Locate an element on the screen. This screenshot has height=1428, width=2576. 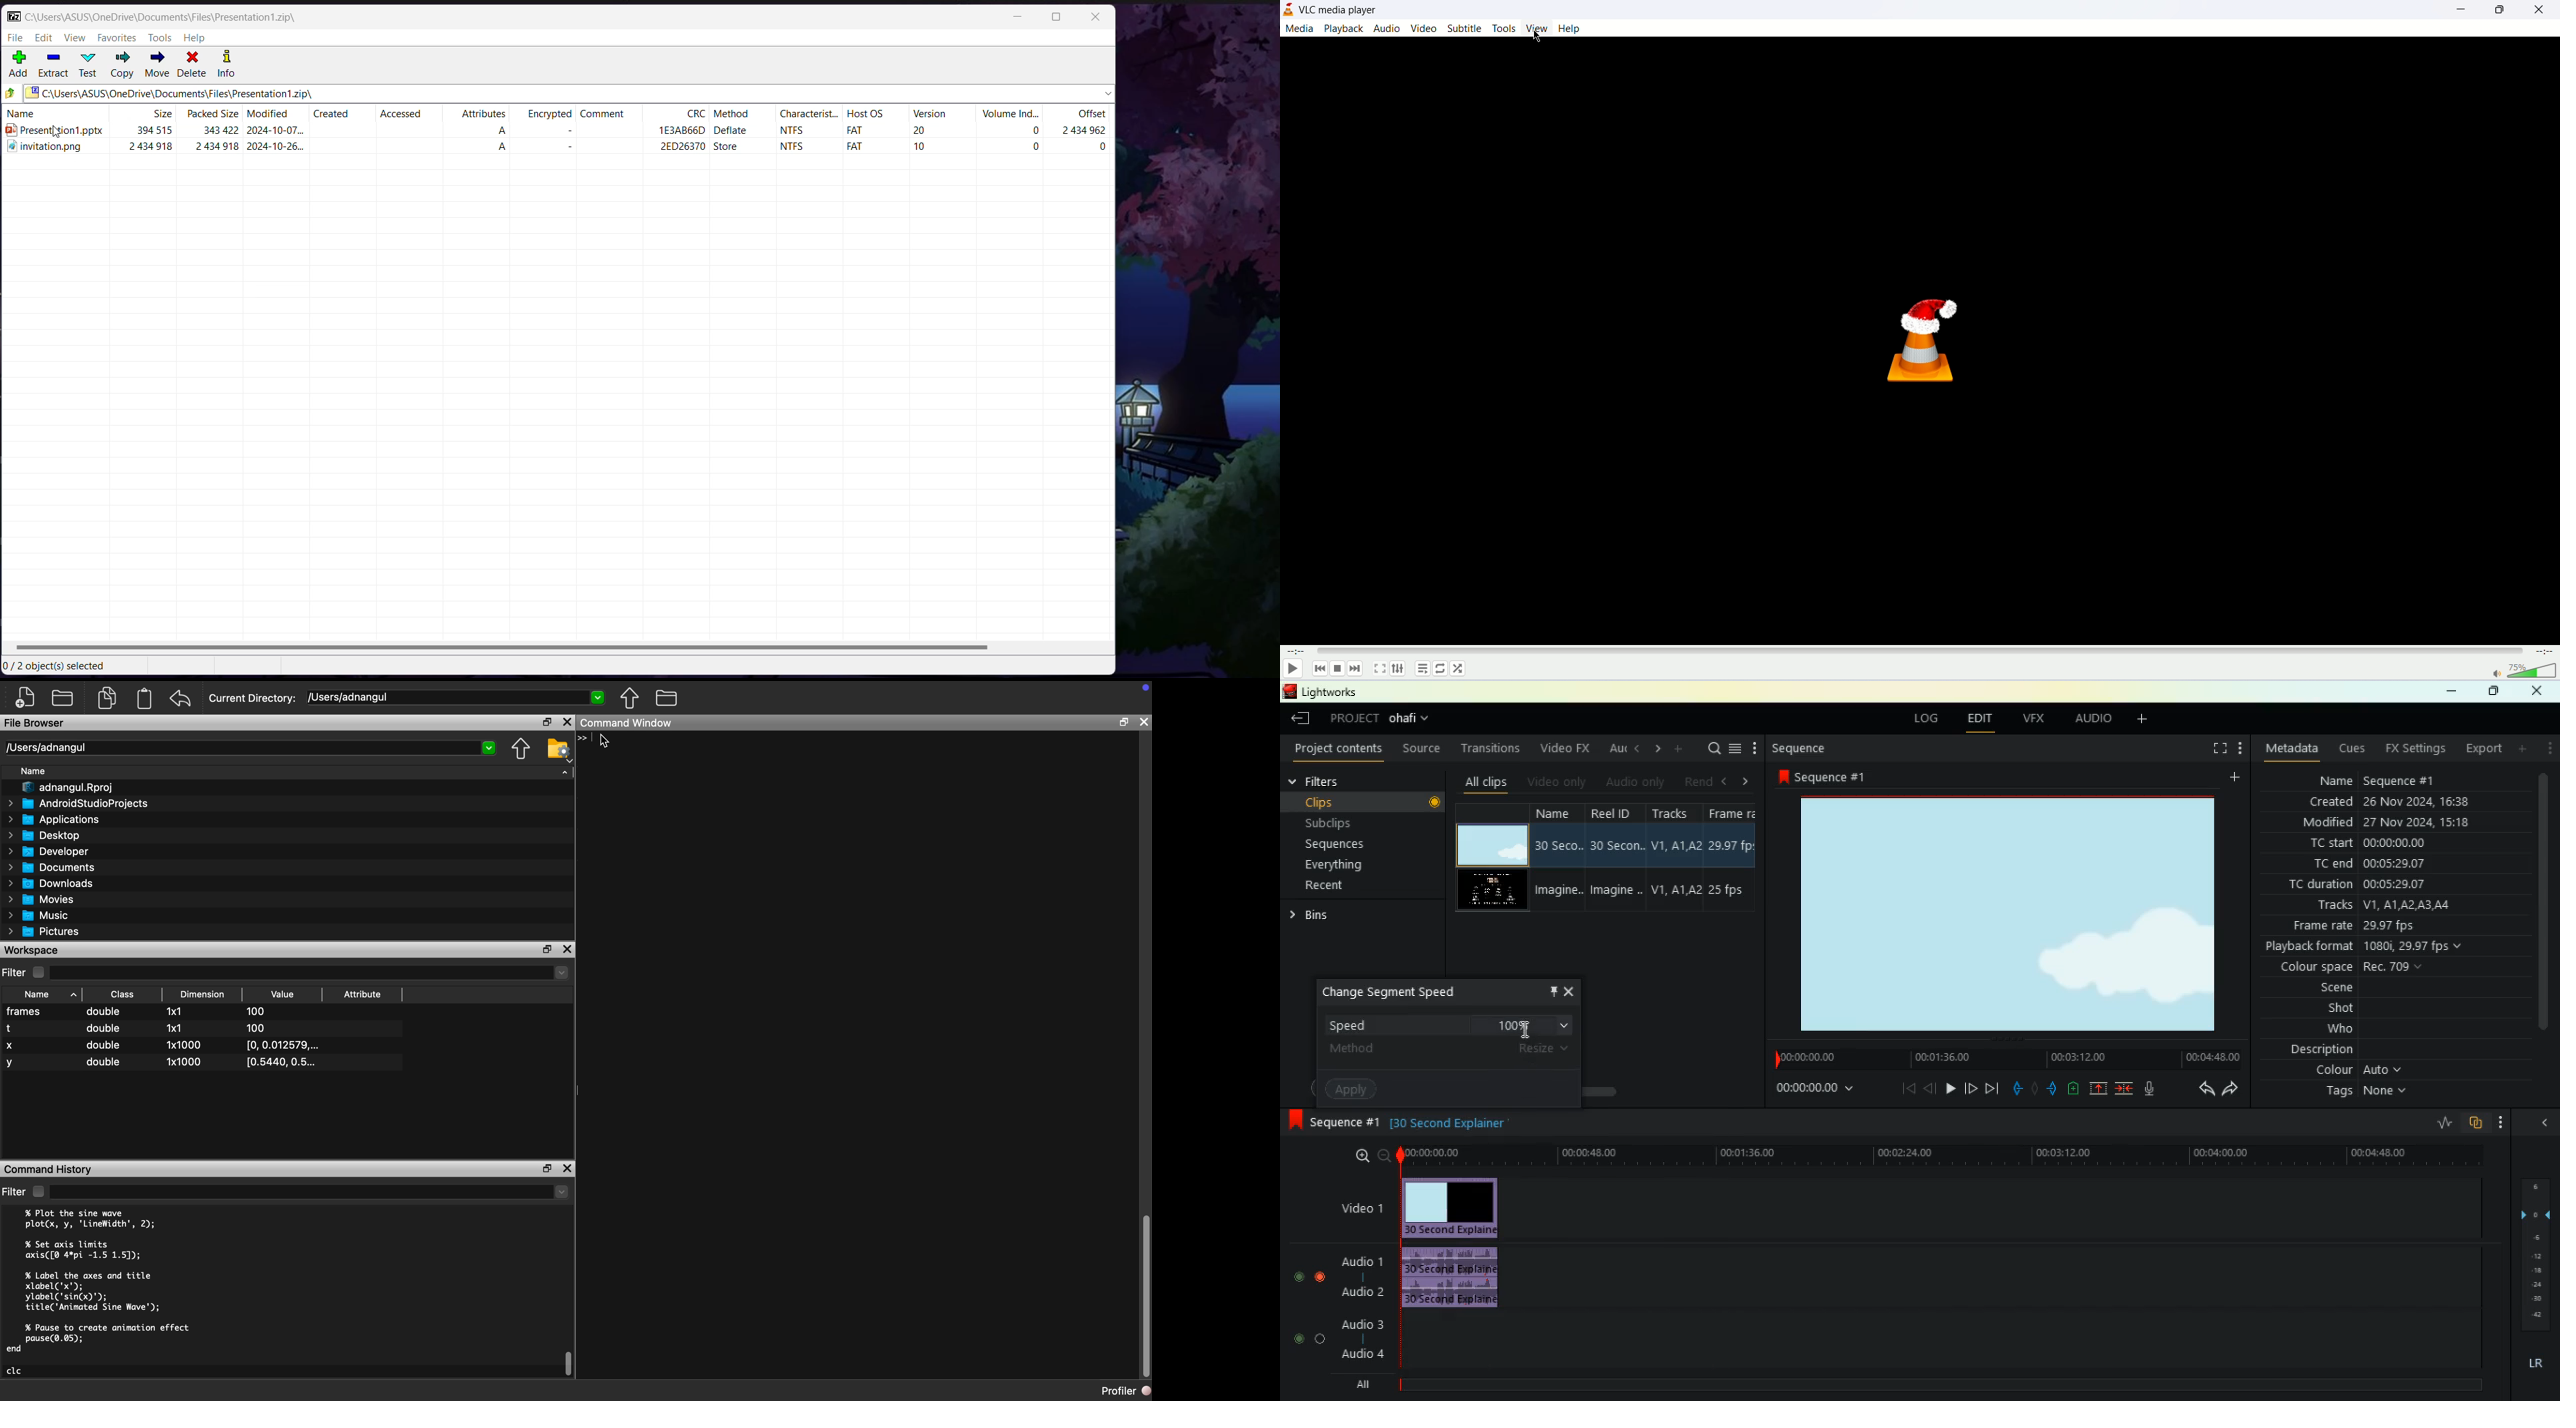
vlc logo is located at coordinates (1927, 339).